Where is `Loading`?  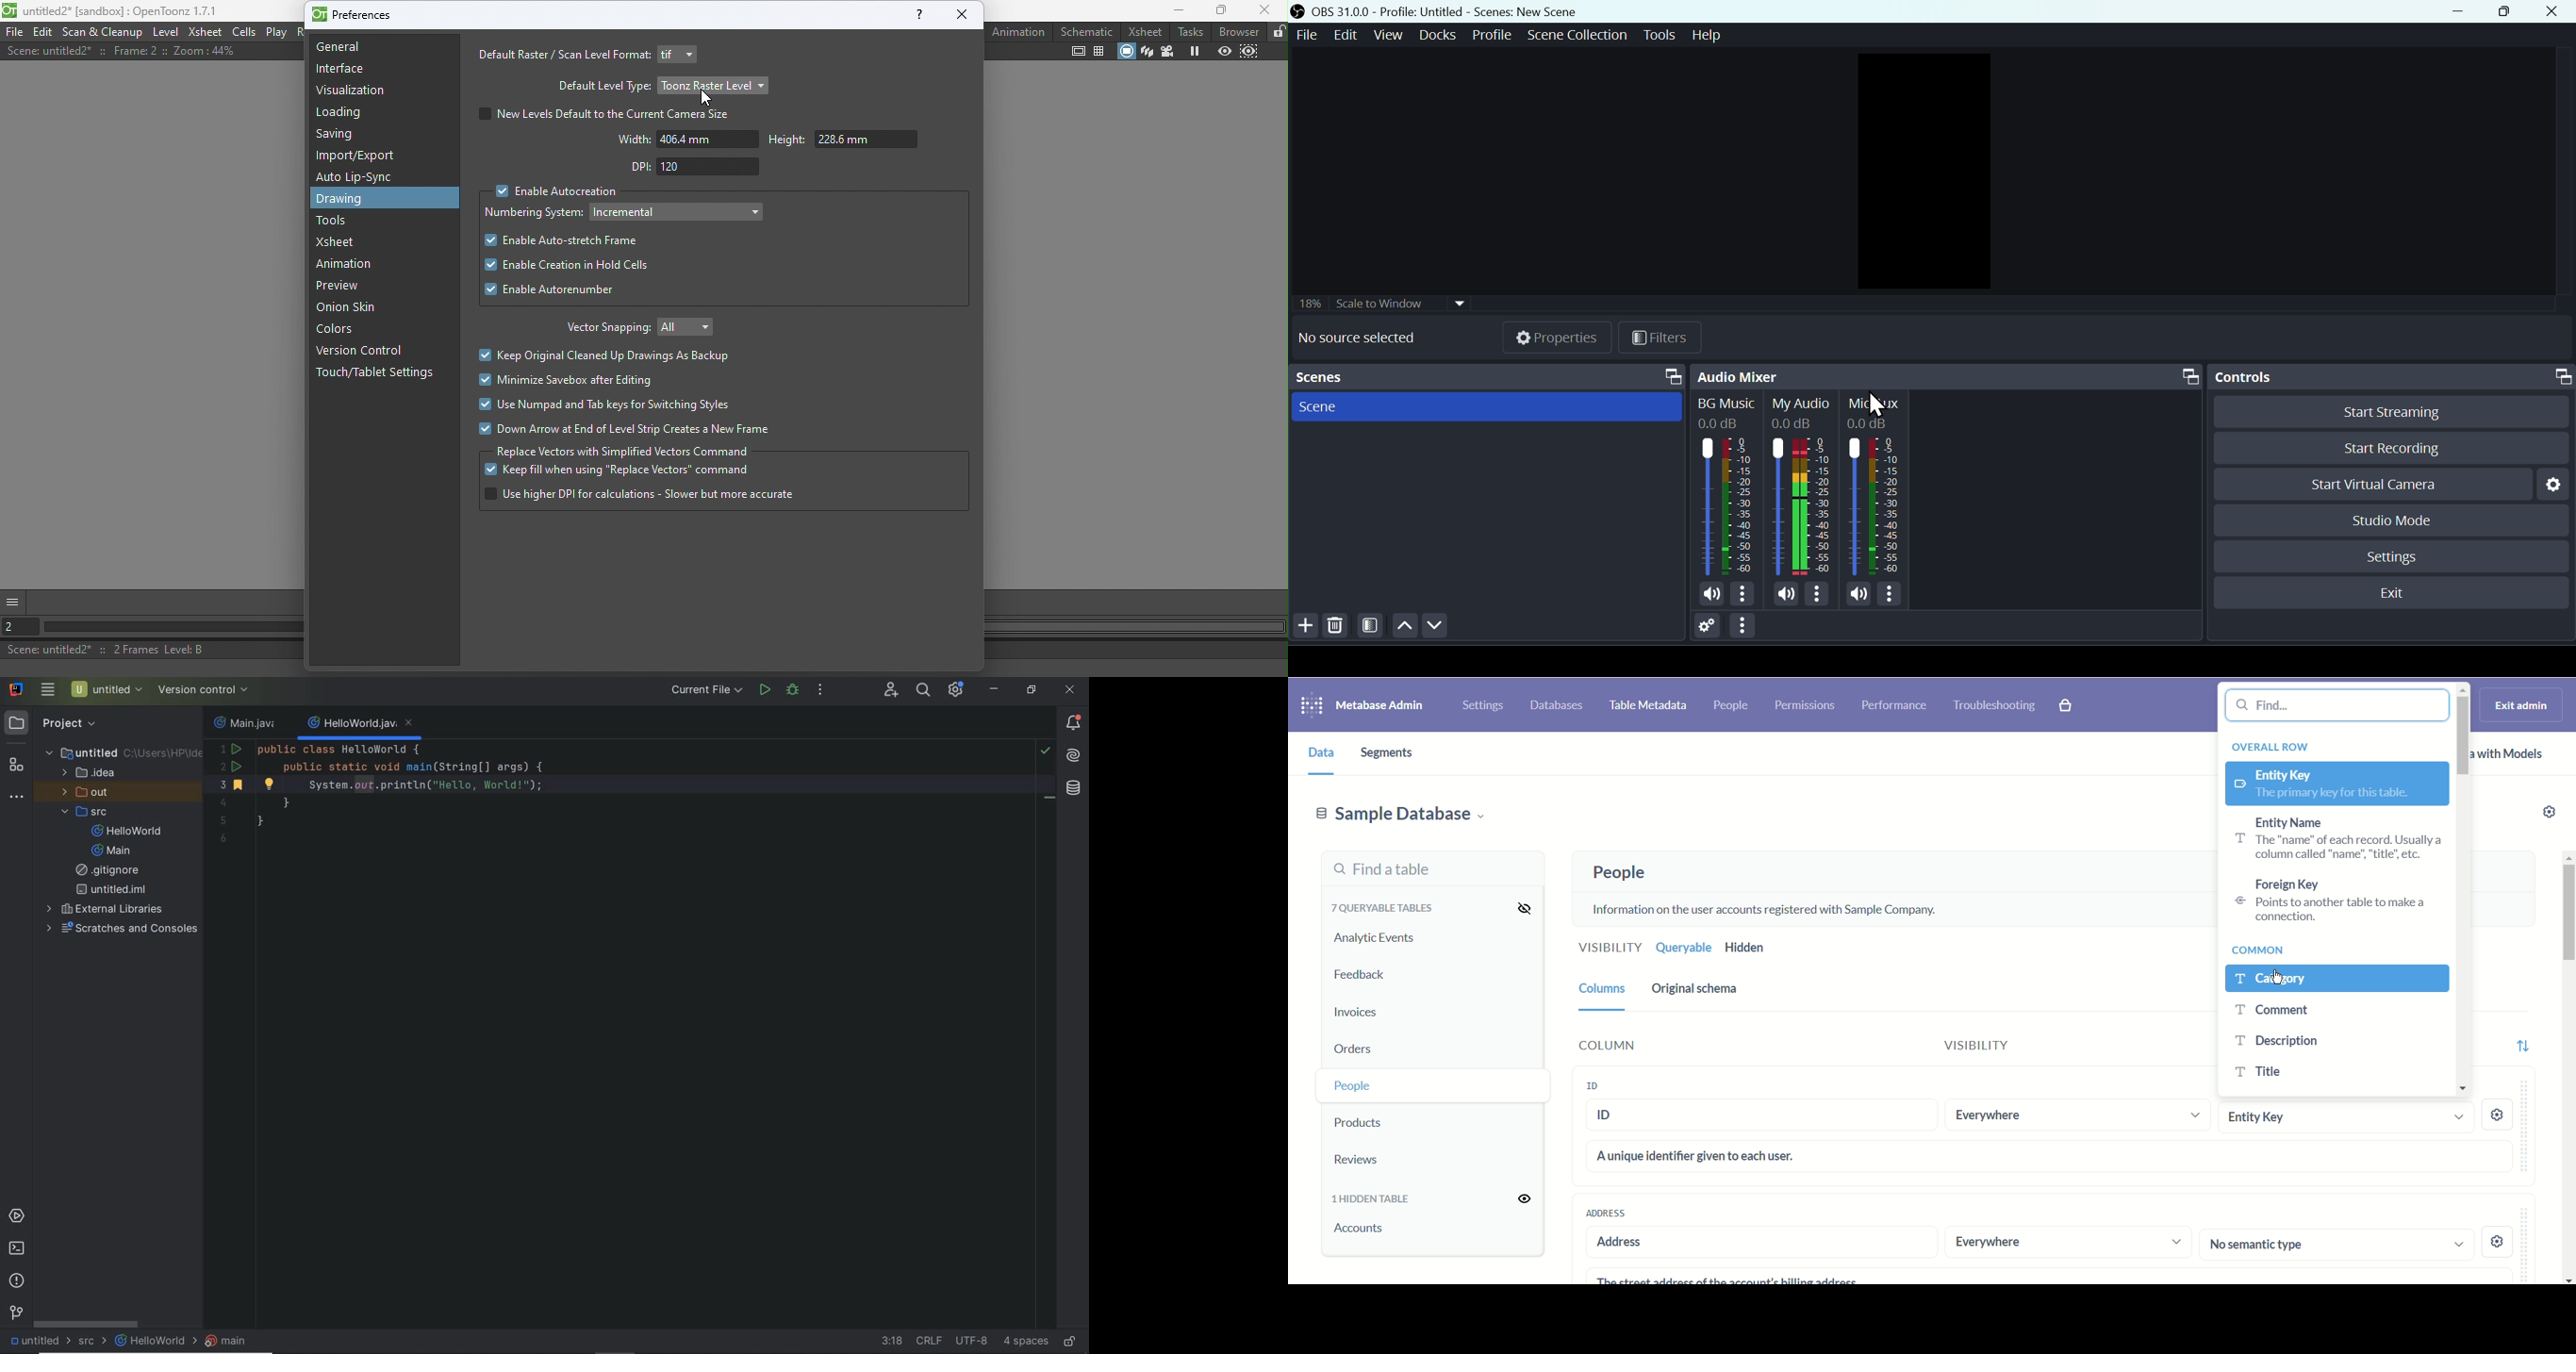
Loading is located at coordinates (346, 113).